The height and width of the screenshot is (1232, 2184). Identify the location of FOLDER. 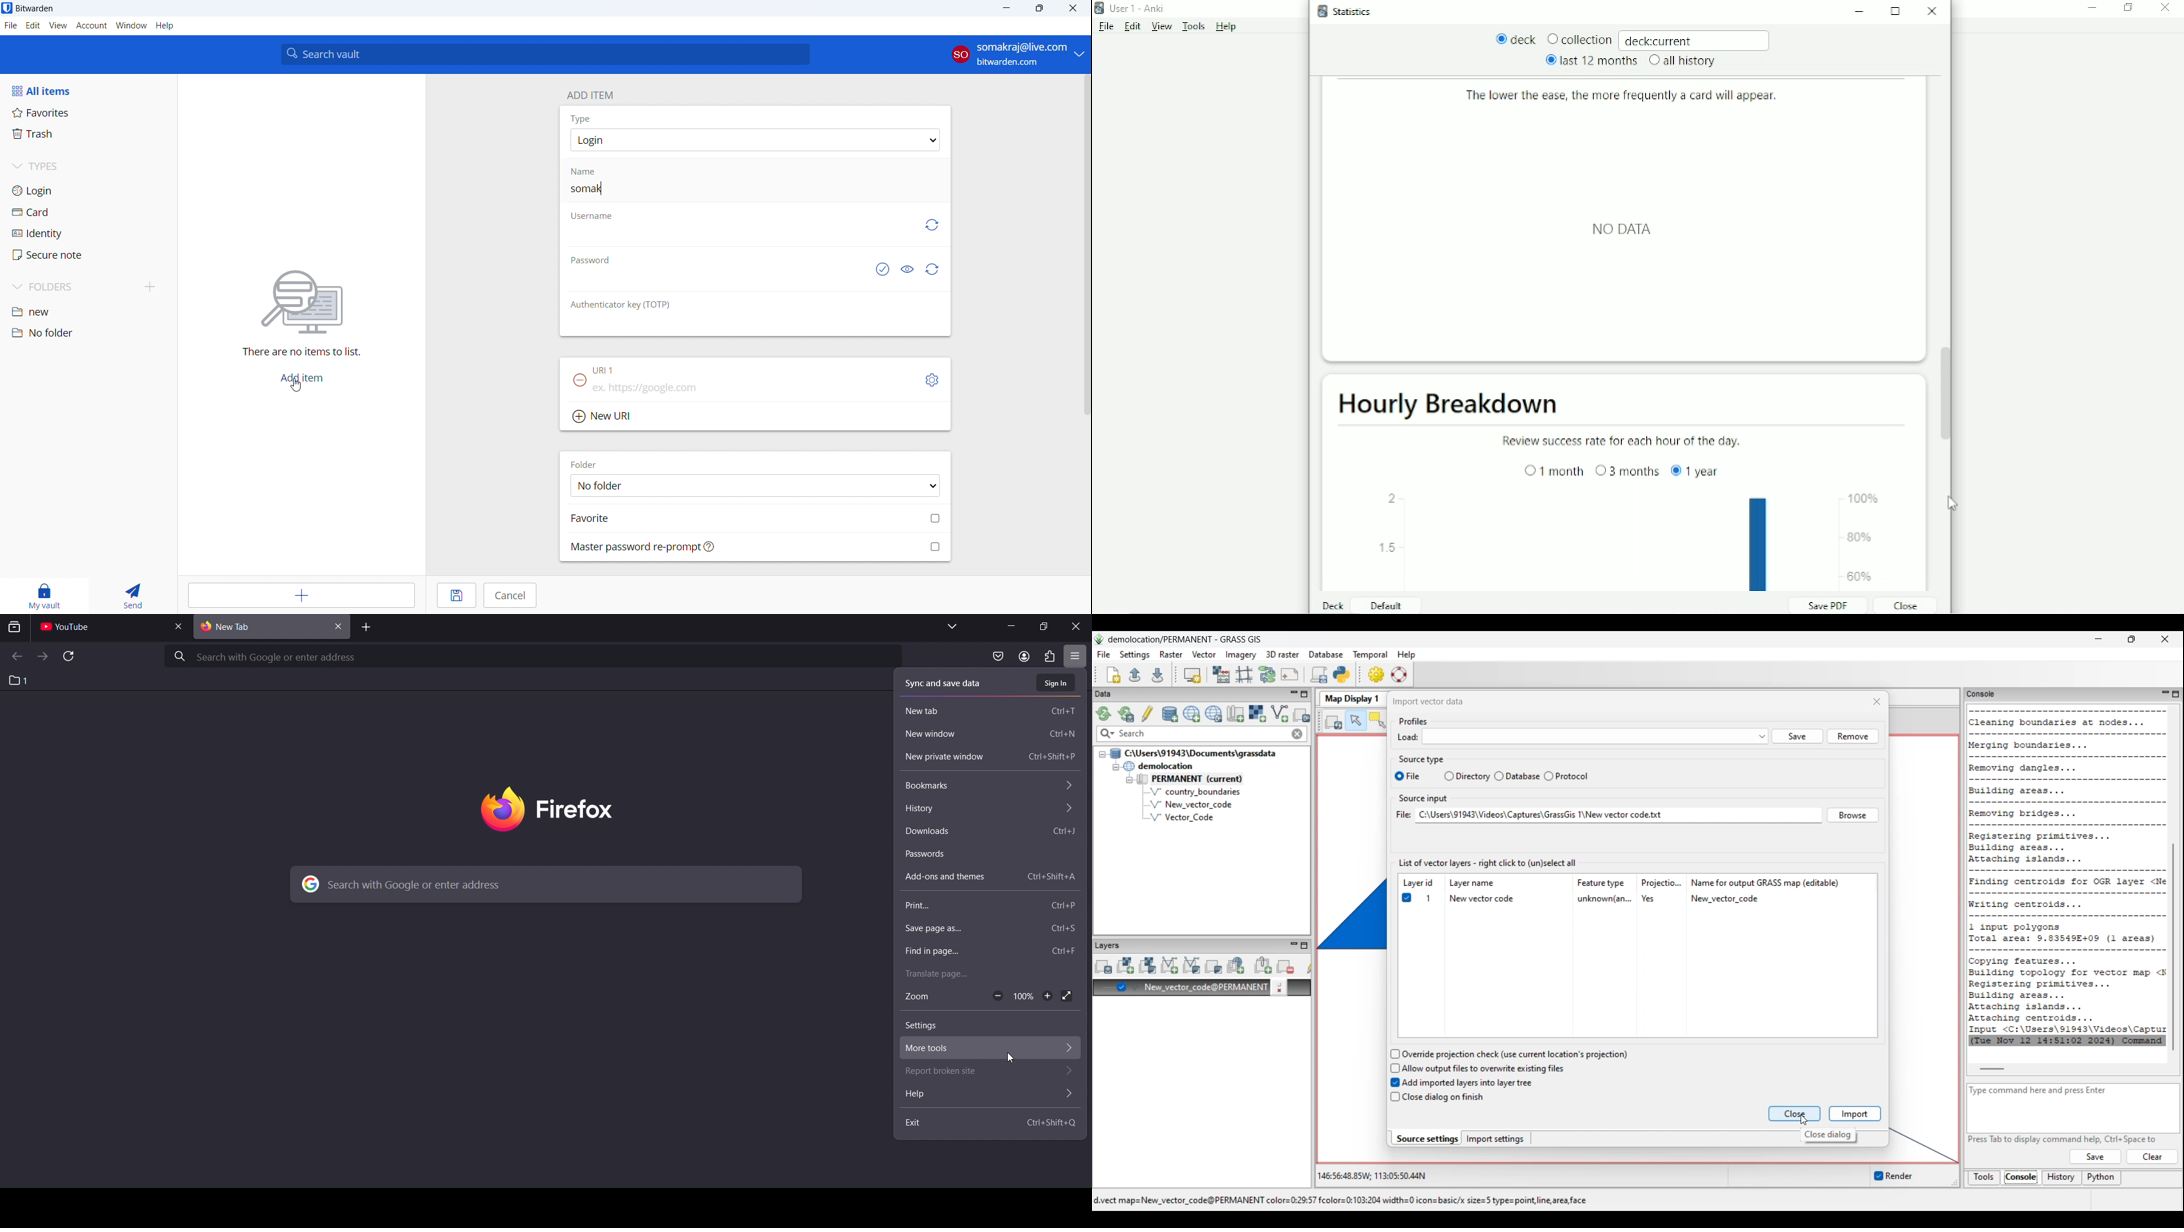
(587, 464).